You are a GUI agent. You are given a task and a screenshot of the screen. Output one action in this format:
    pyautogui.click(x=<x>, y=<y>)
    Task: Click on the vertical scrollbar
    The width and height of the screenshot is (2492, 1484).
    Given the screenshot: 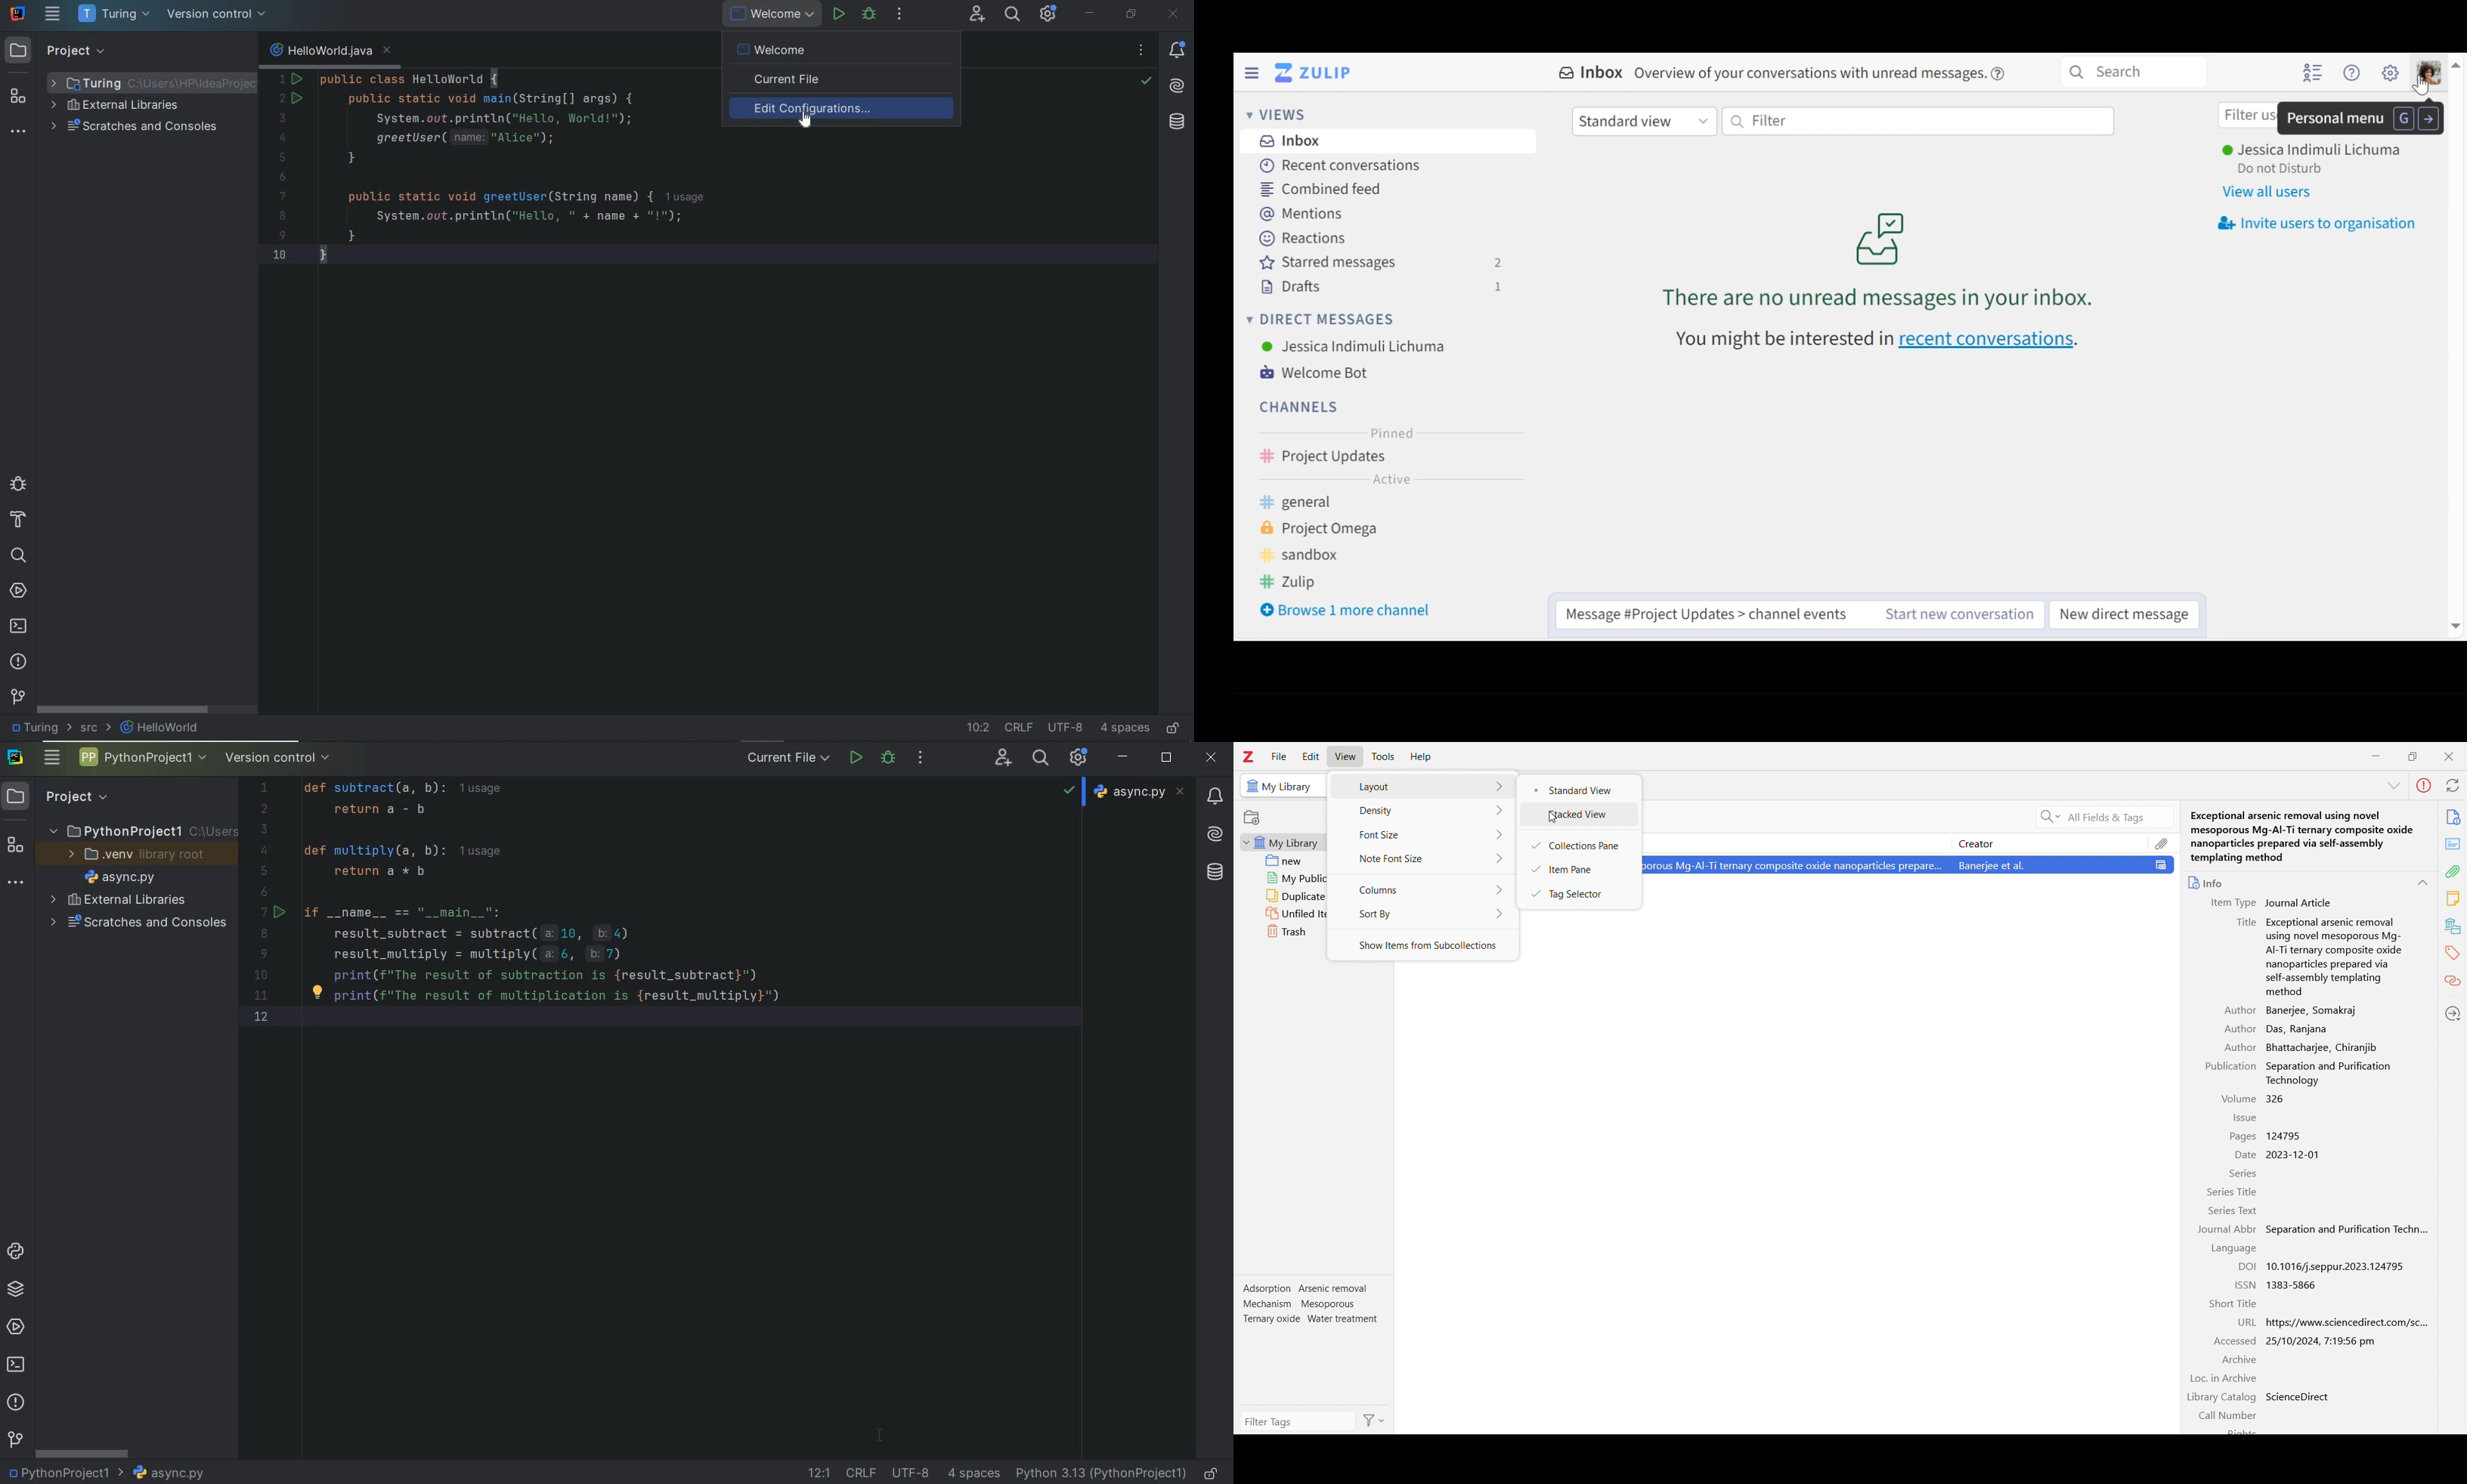 What is the action you would take?
    pyautogui.click(x=2456, y=346)
    